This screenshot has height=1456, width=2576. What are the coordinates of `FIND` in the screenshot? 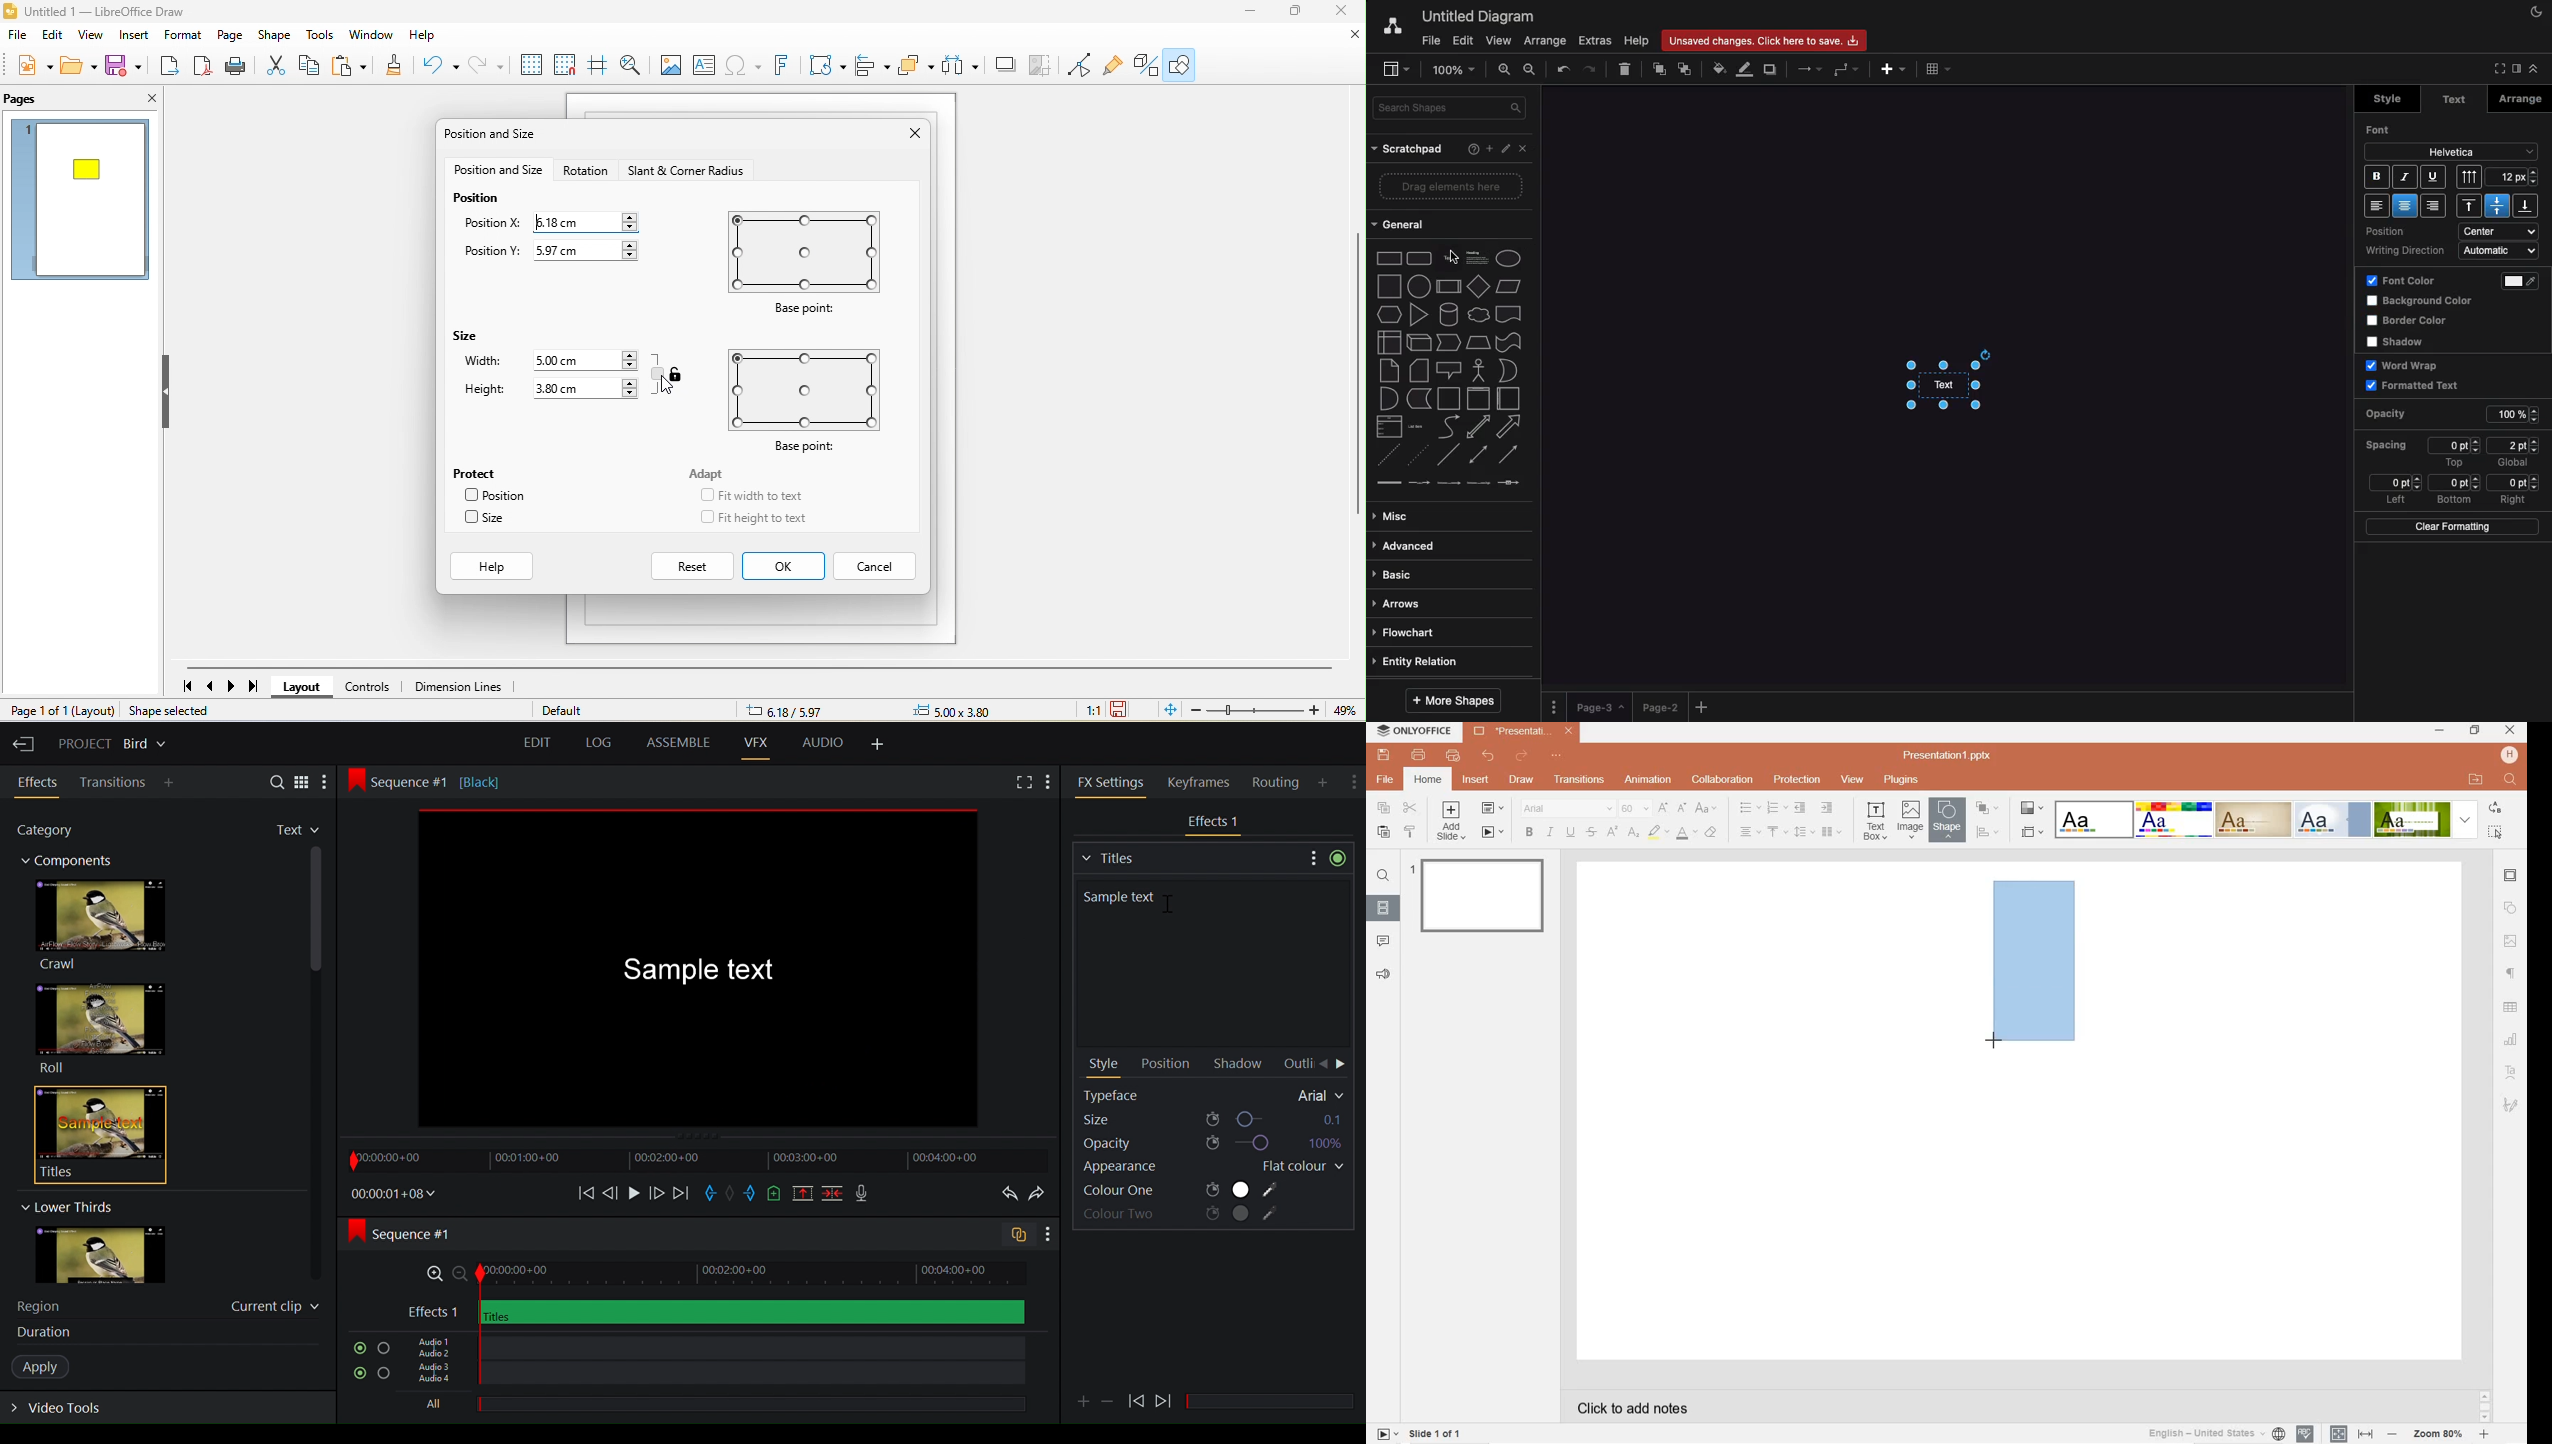 It's located at (2512, 780).